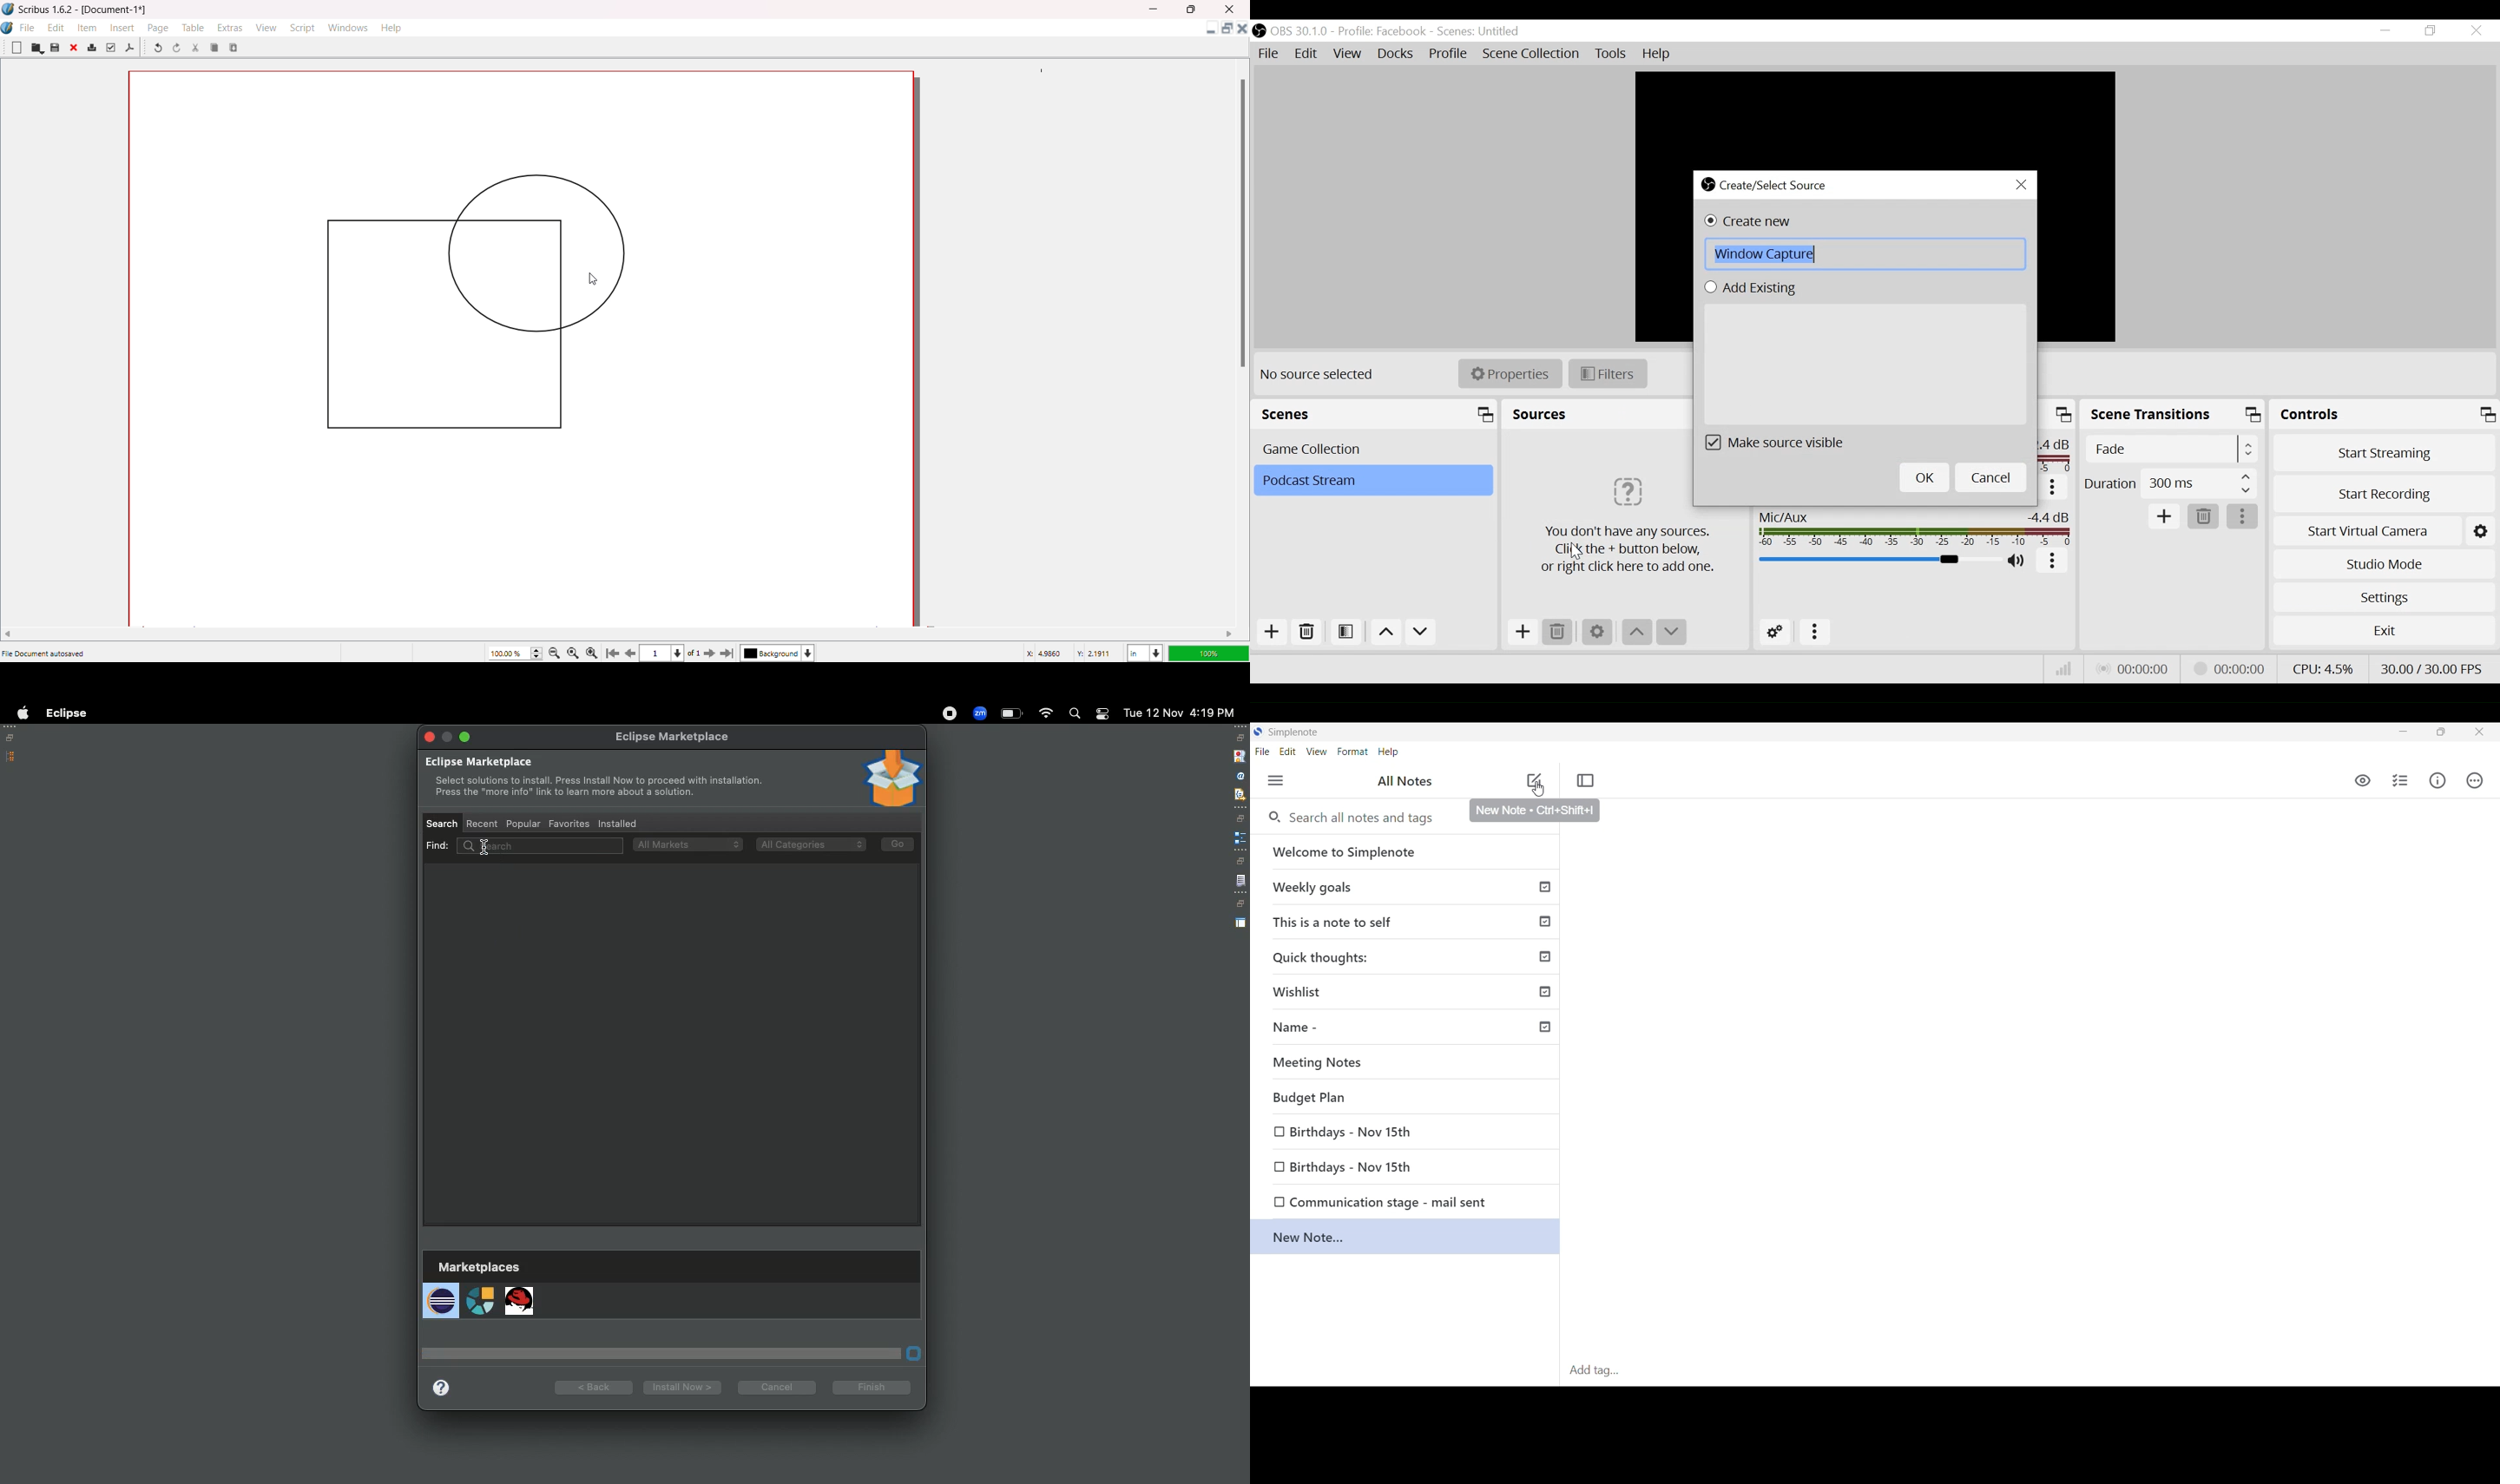 This screenshot has width=2520, height=1484. Describe the element at coordinates (631, 652) in the screenshot. I see `Previous` at that location.